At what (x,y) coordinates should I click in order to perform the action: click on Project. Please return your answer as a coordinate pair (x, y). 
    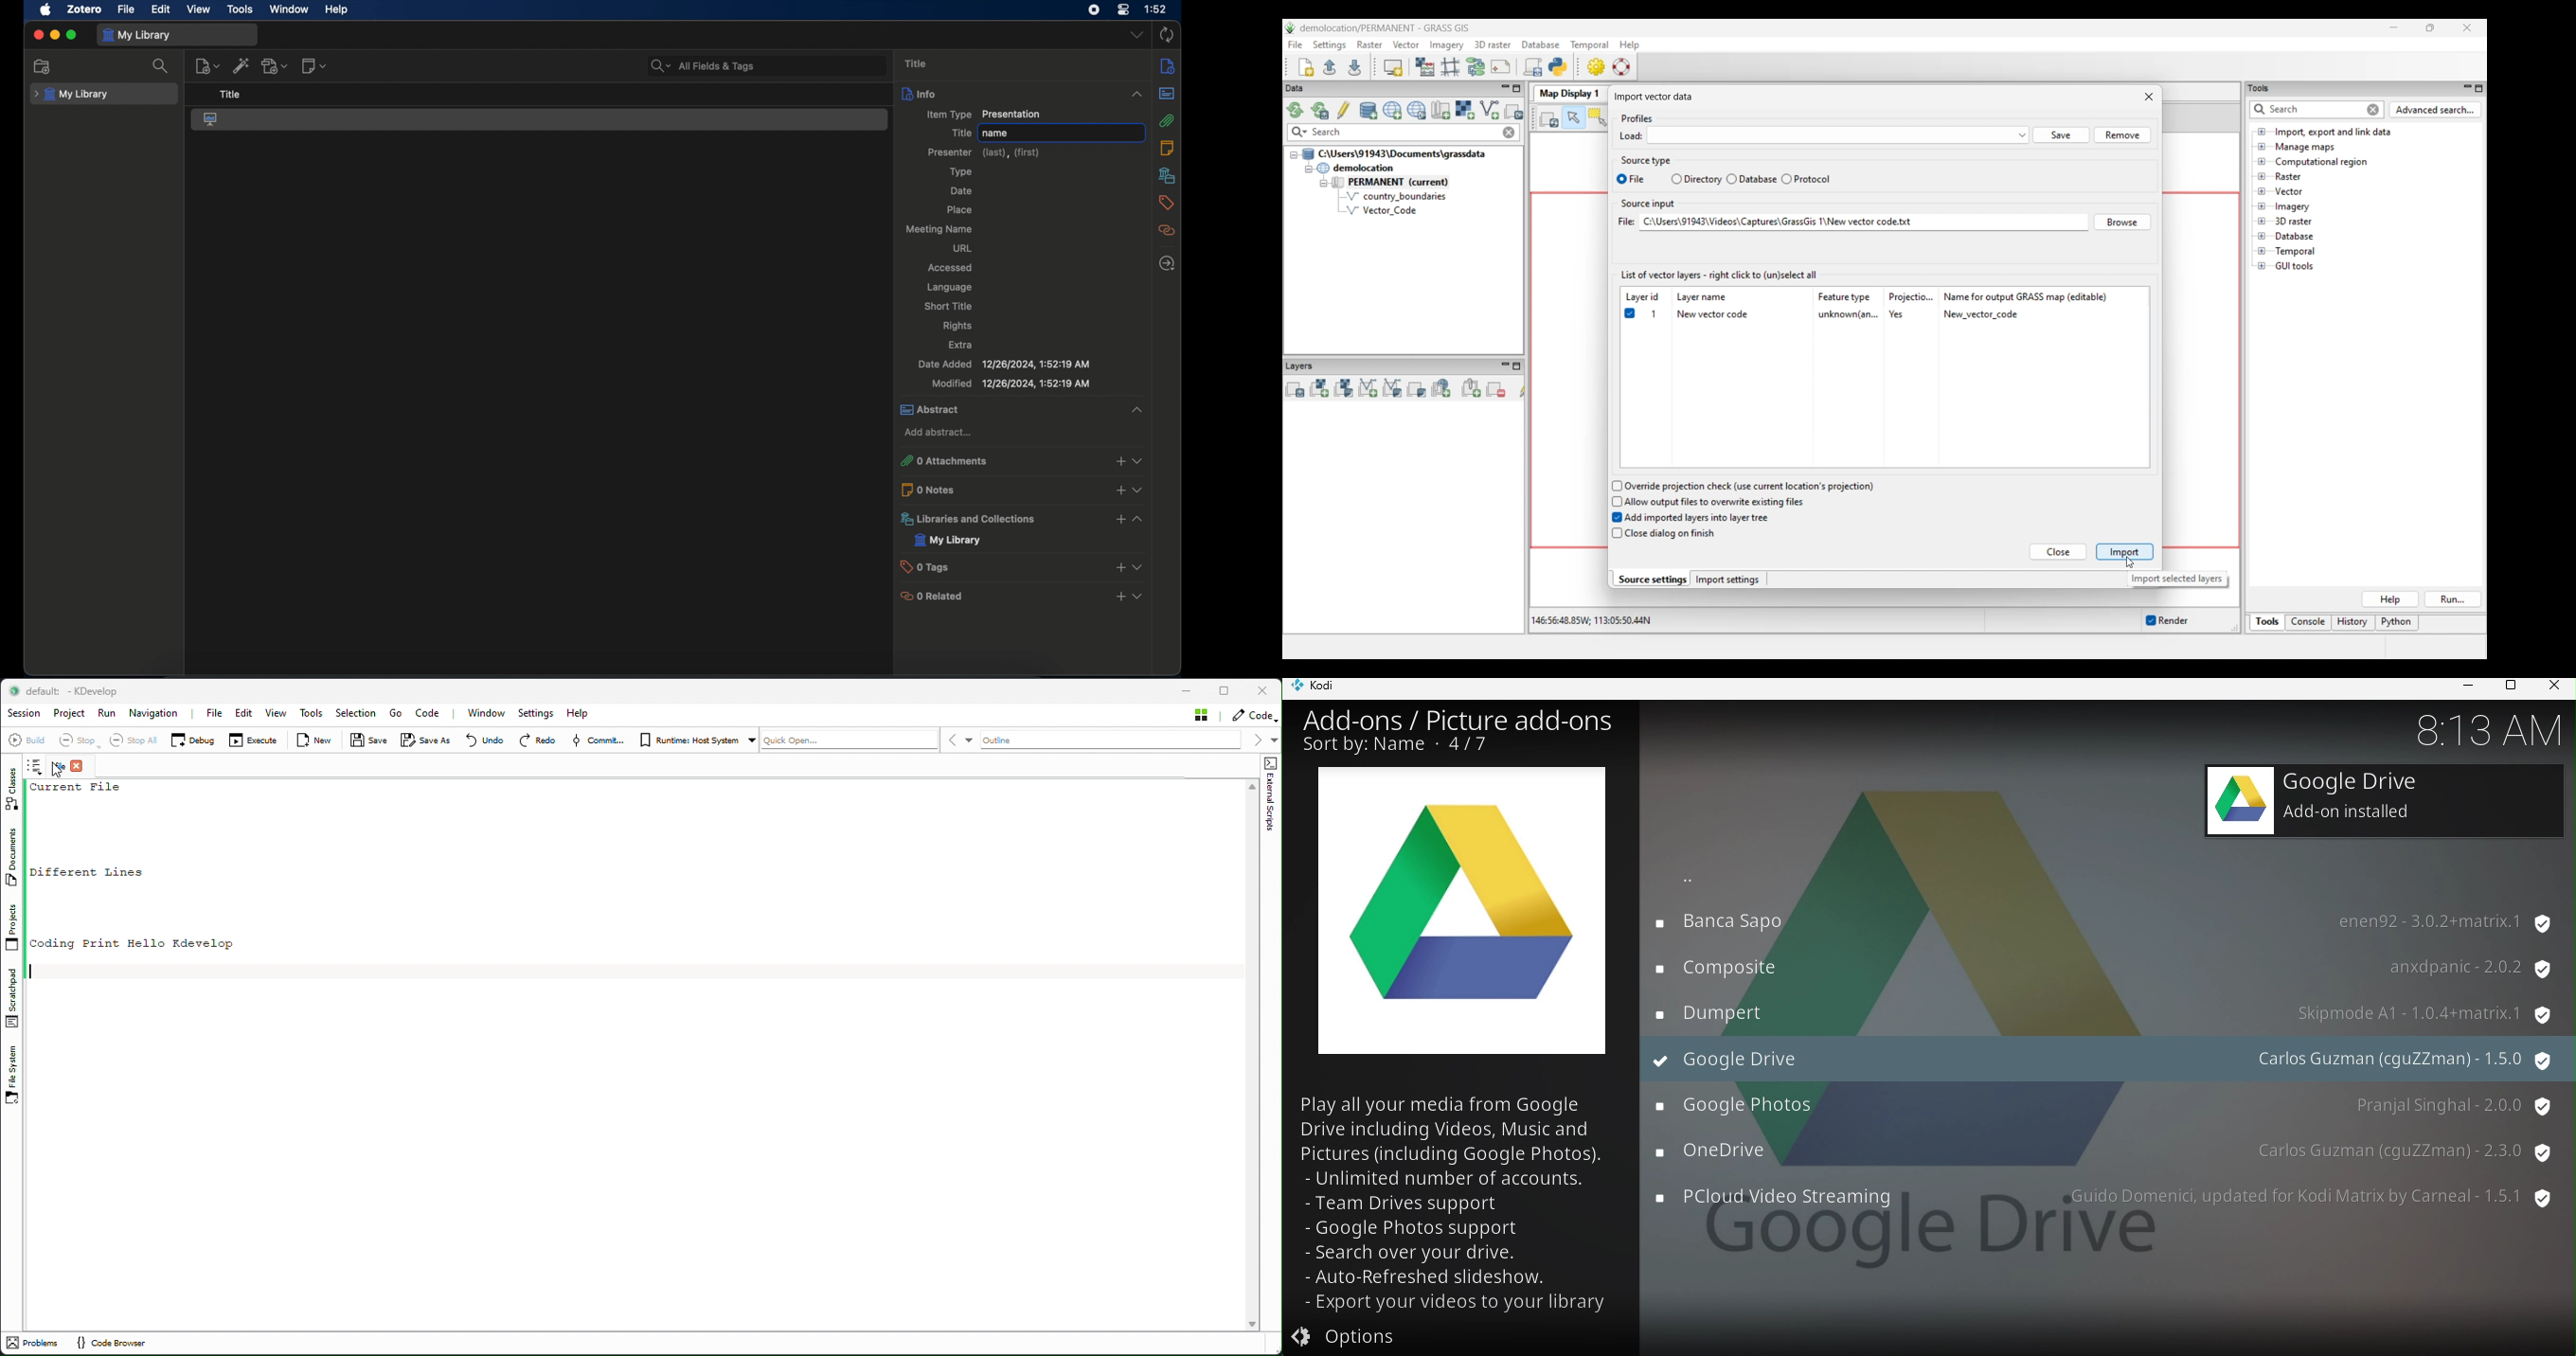
    Looking at the image, I should click on (69, 713).